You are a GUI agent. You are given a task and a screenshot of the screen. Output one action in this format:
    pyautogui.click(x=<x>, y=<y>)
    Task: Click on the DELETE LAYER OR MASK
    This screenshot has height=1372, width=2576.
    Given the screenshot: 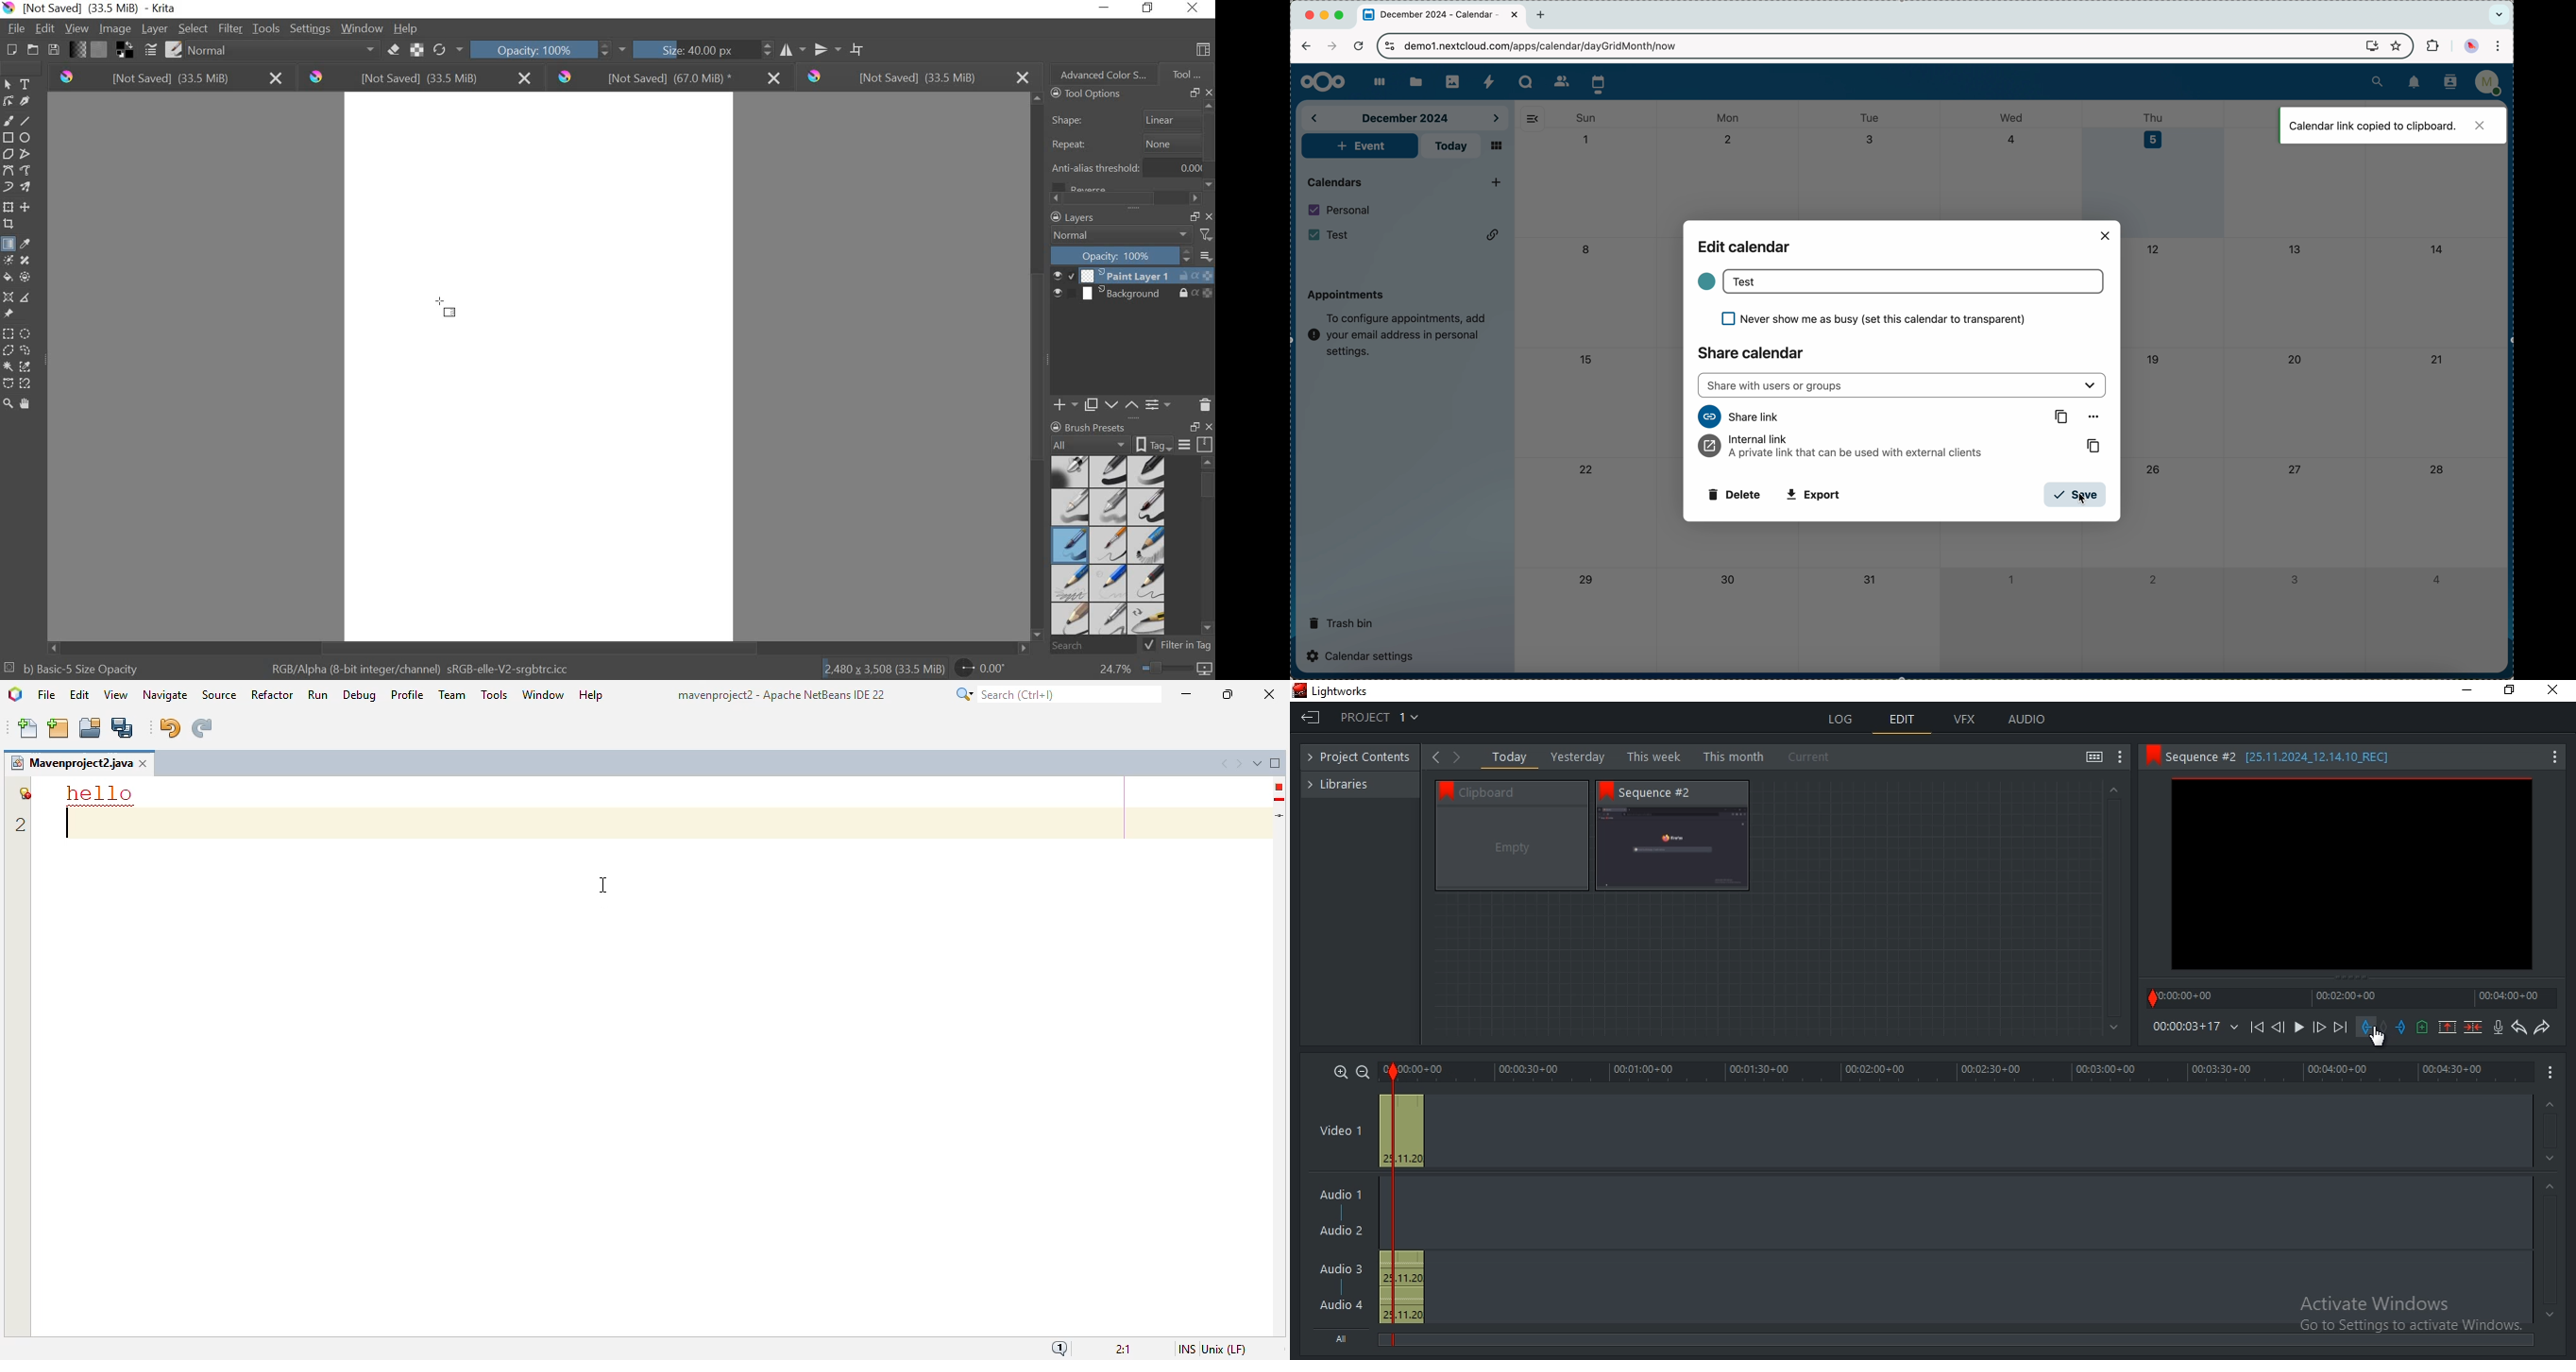 What is the action you would take?
    pyautogui.click(x=1205, y=405)
    